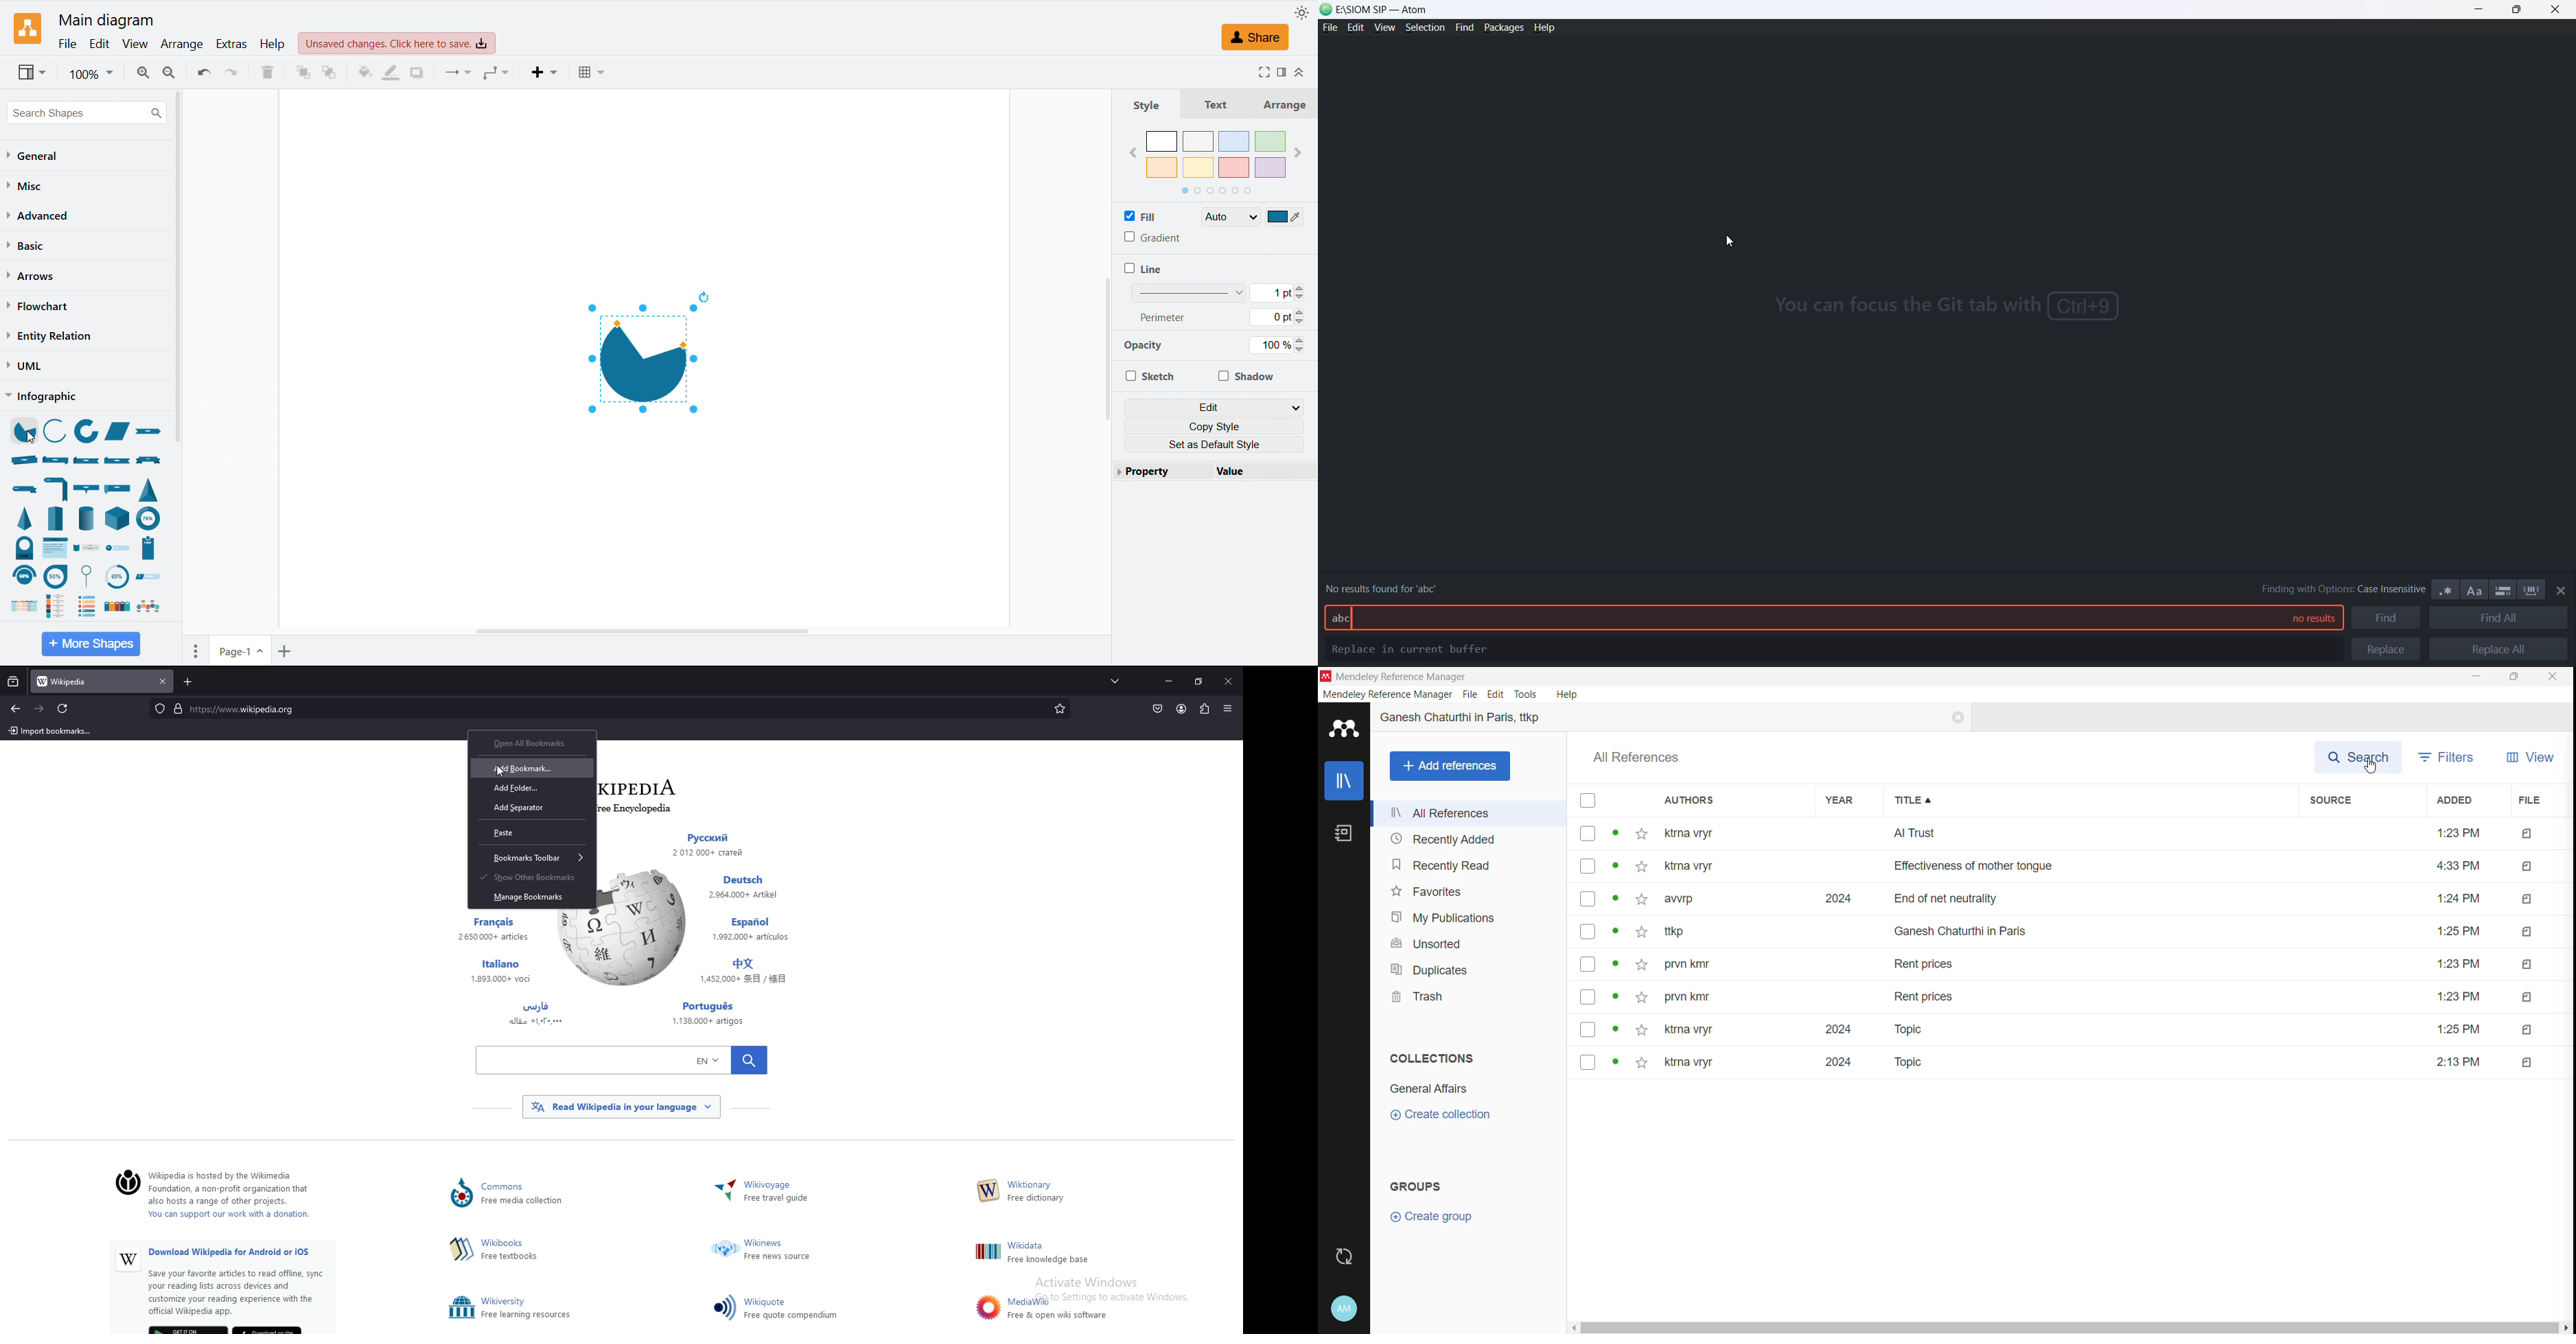 The width and height of the screenshot is (2576, 1344). I want to click on entity relation, so click(49, 336).